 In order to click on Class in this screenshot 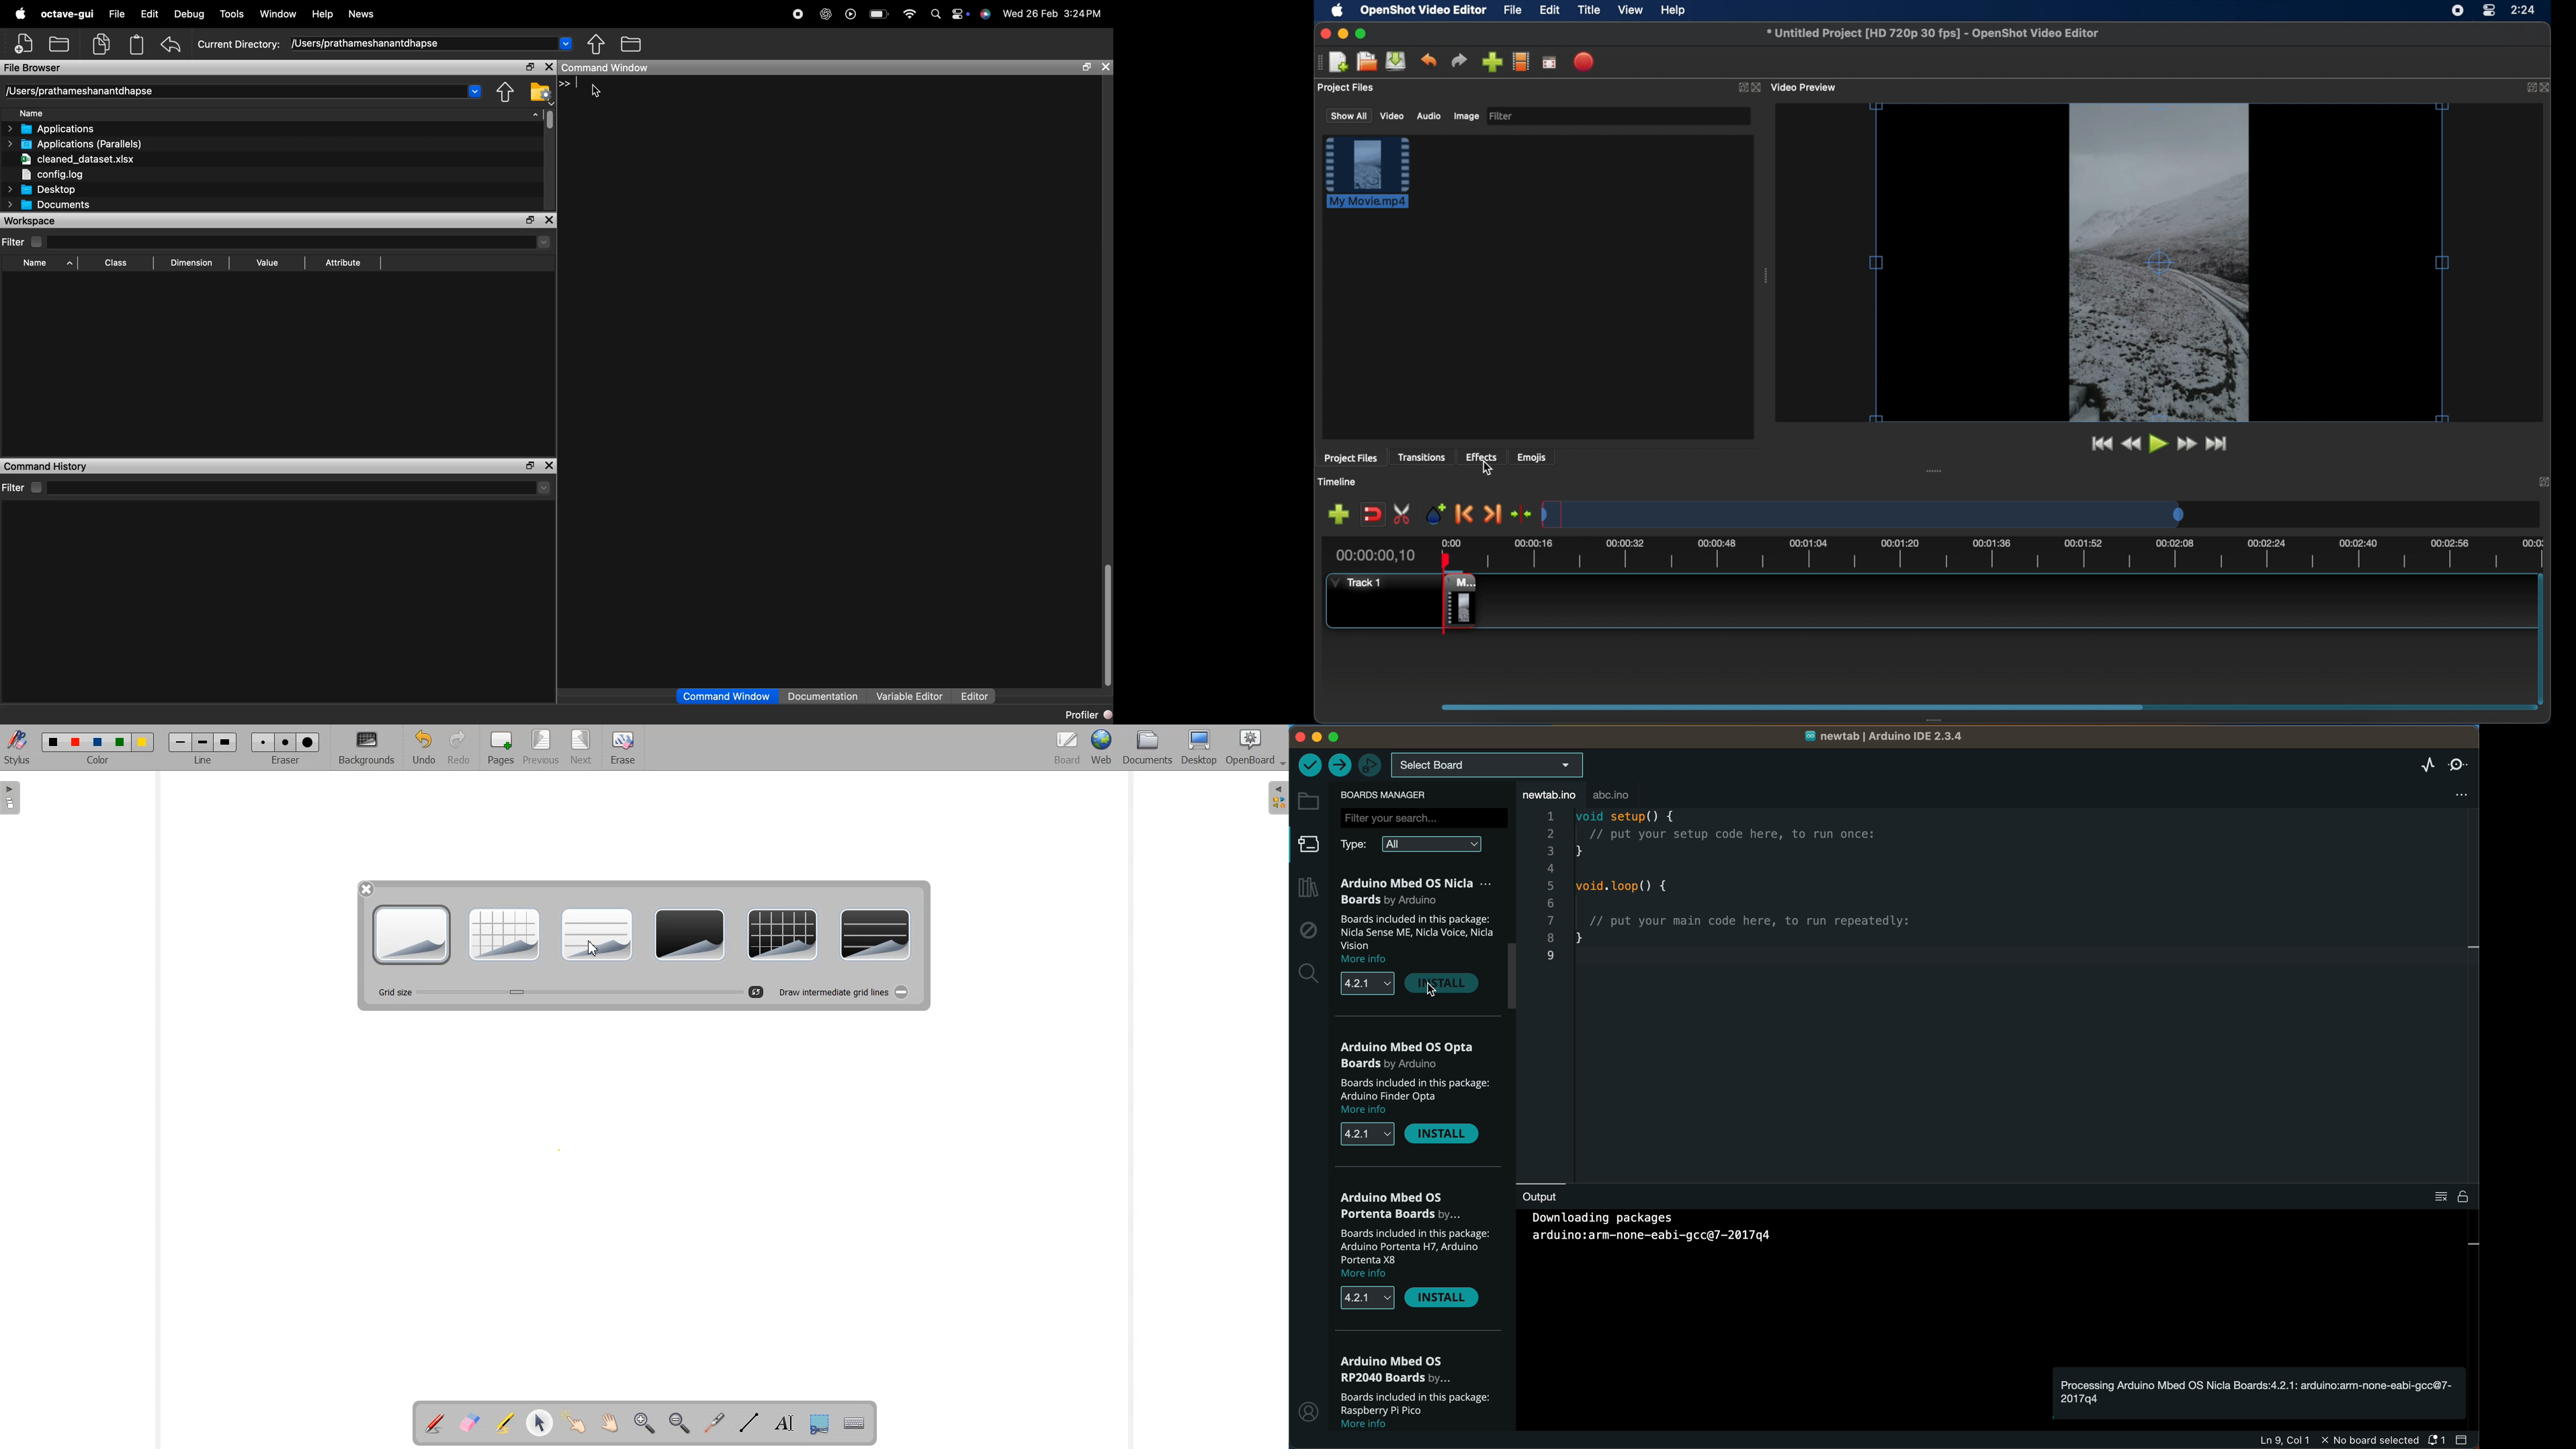, I will do `click(114, 264)`.